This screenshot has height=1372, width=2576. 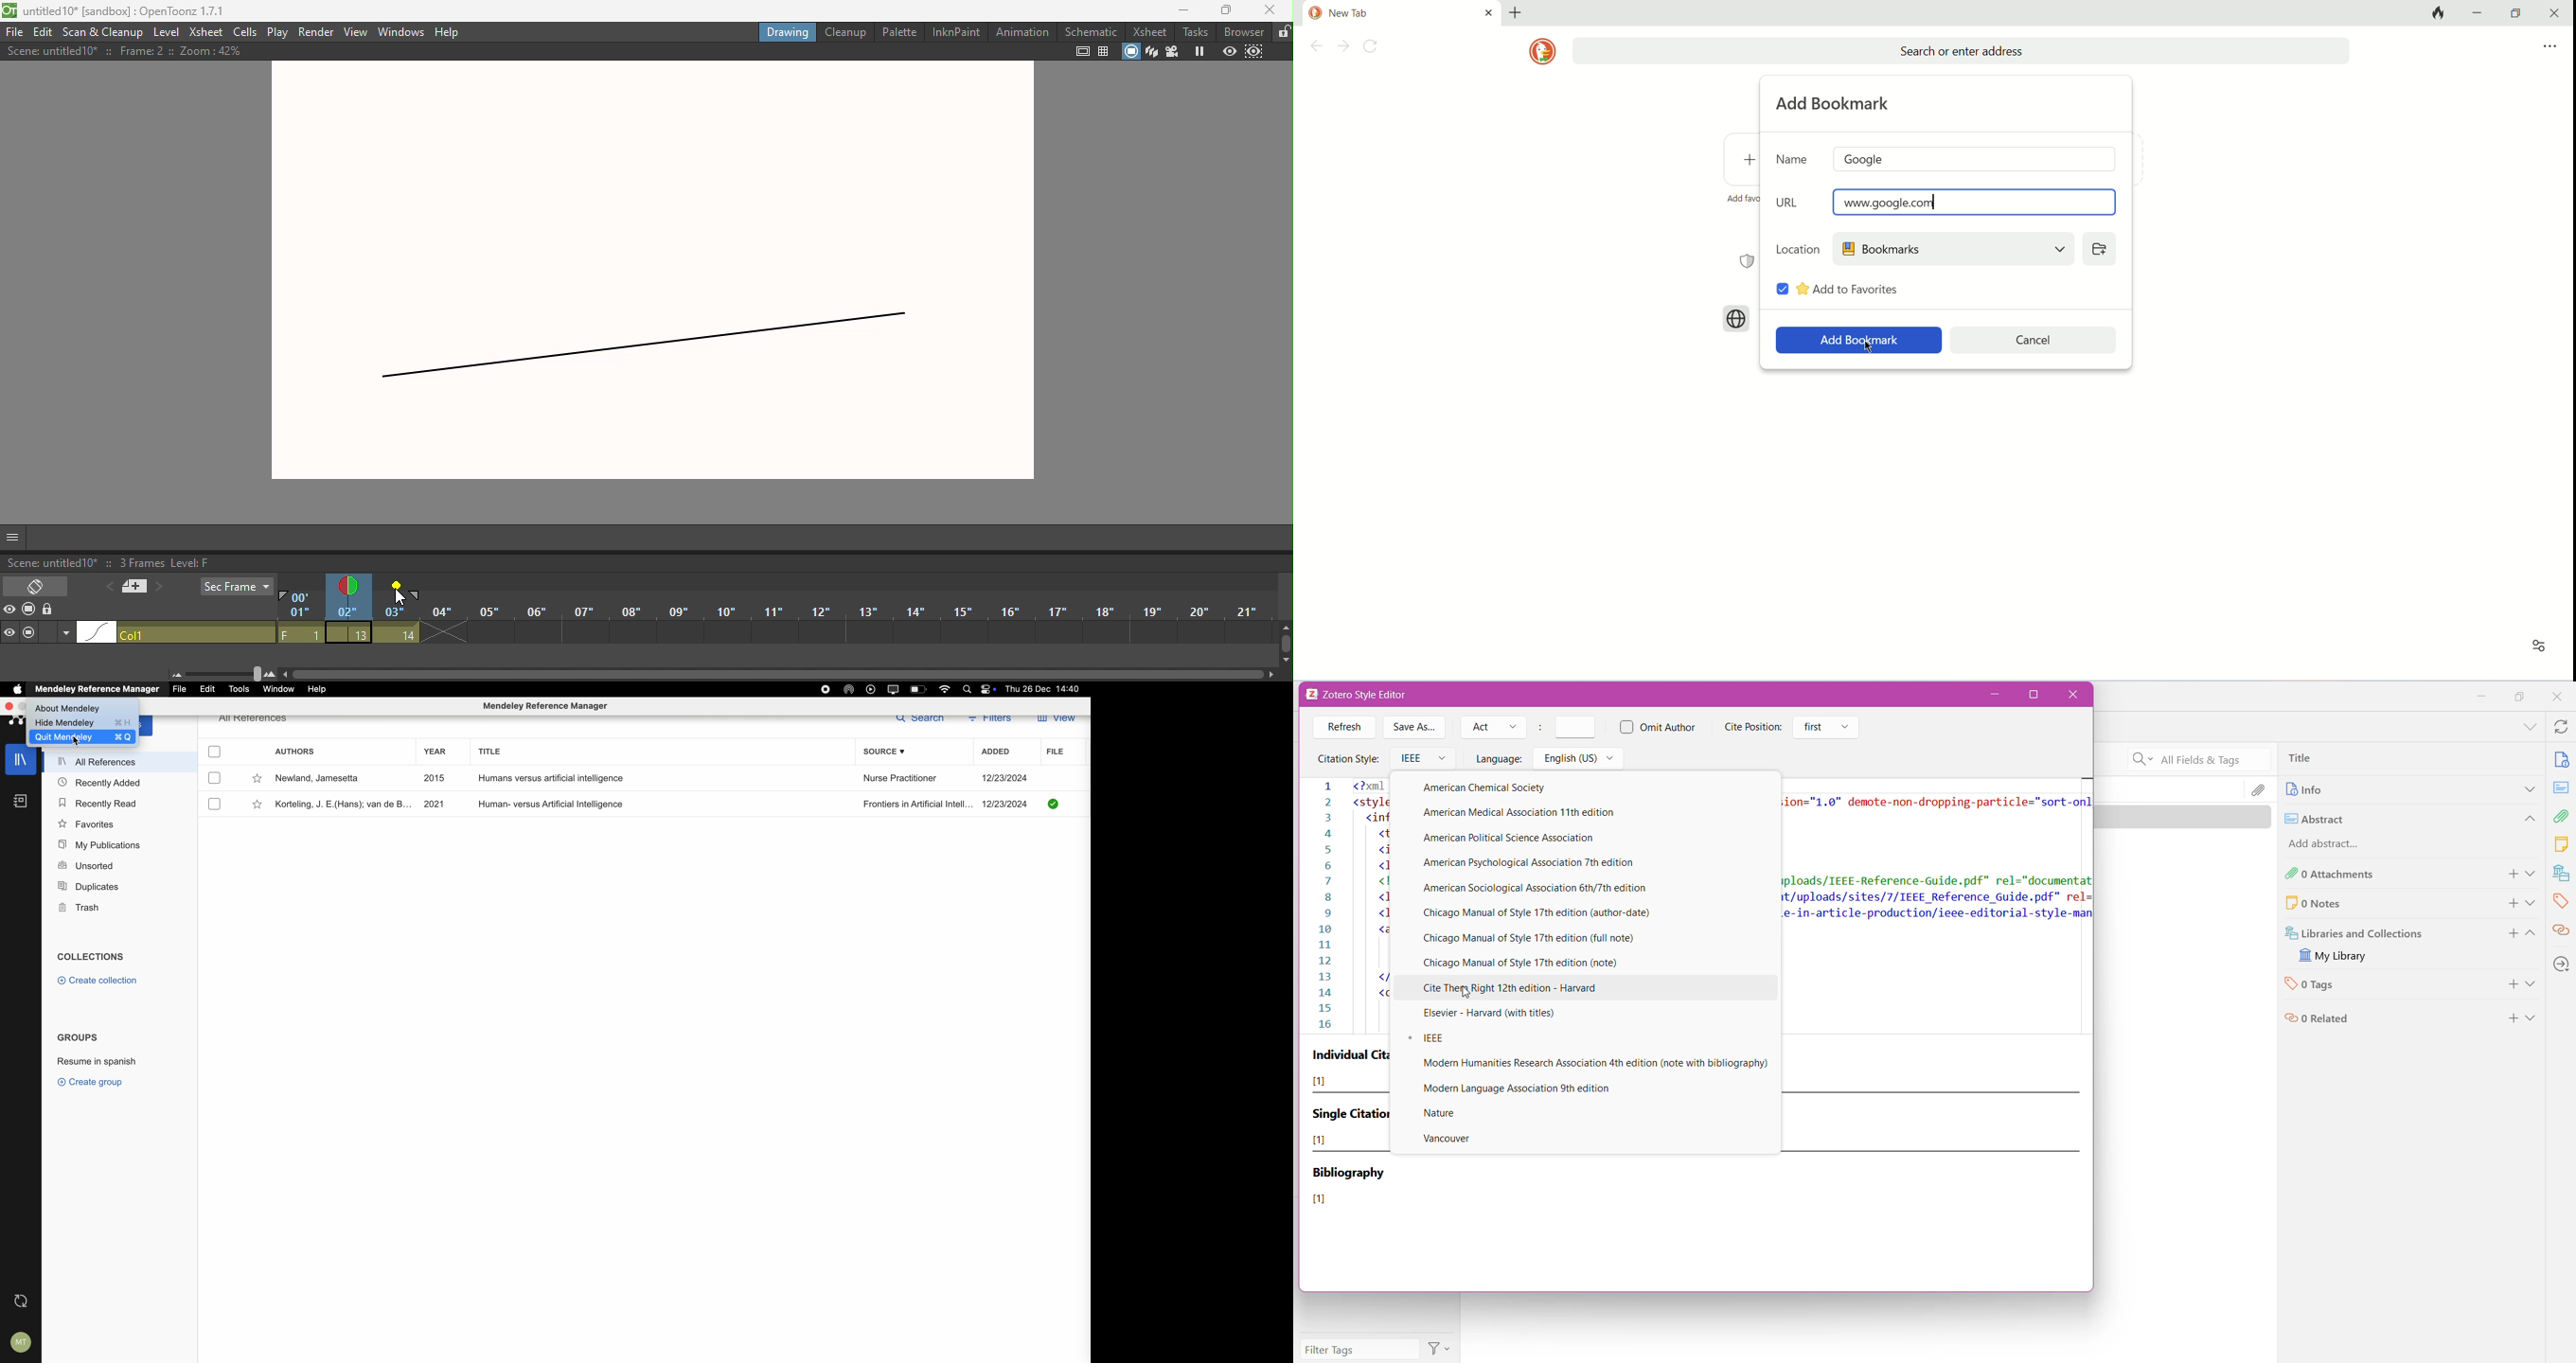 I want to click on Chicago Manual of Style 17th edition (note), so click(x=1542, y=963).